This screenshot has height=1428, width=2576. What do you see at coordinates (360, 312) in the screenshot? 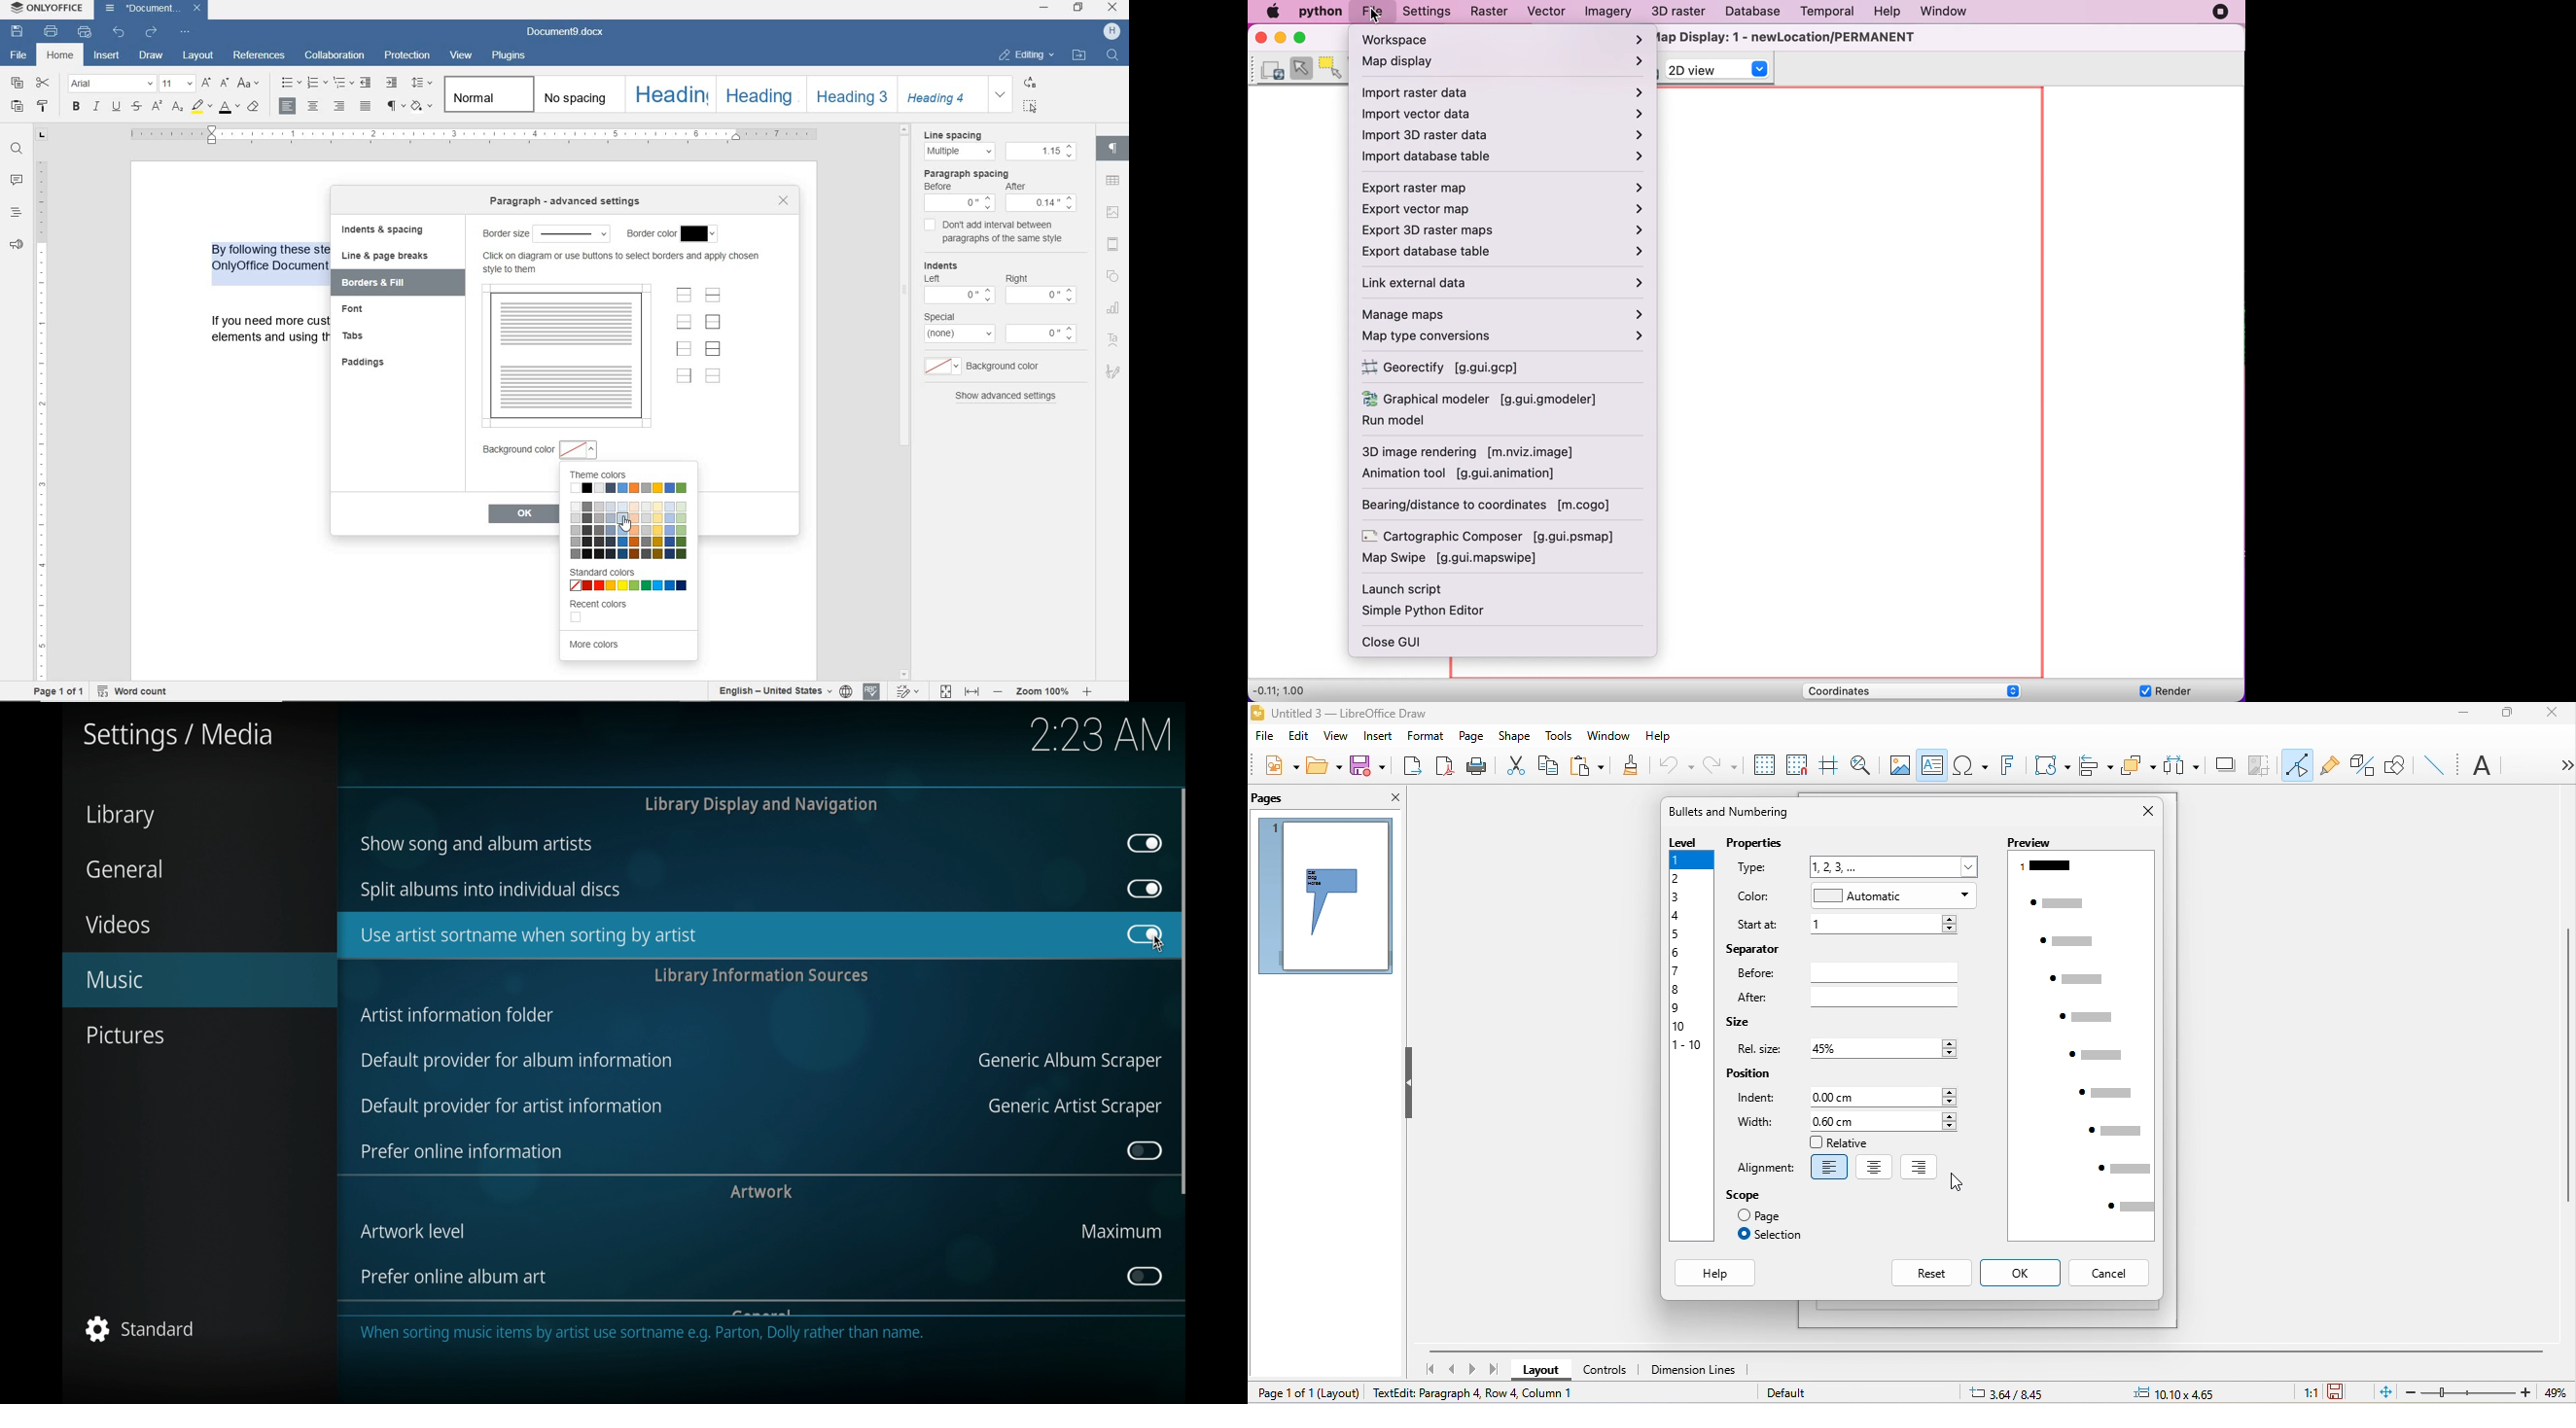
I see `font` at bounding box center [360, 312].